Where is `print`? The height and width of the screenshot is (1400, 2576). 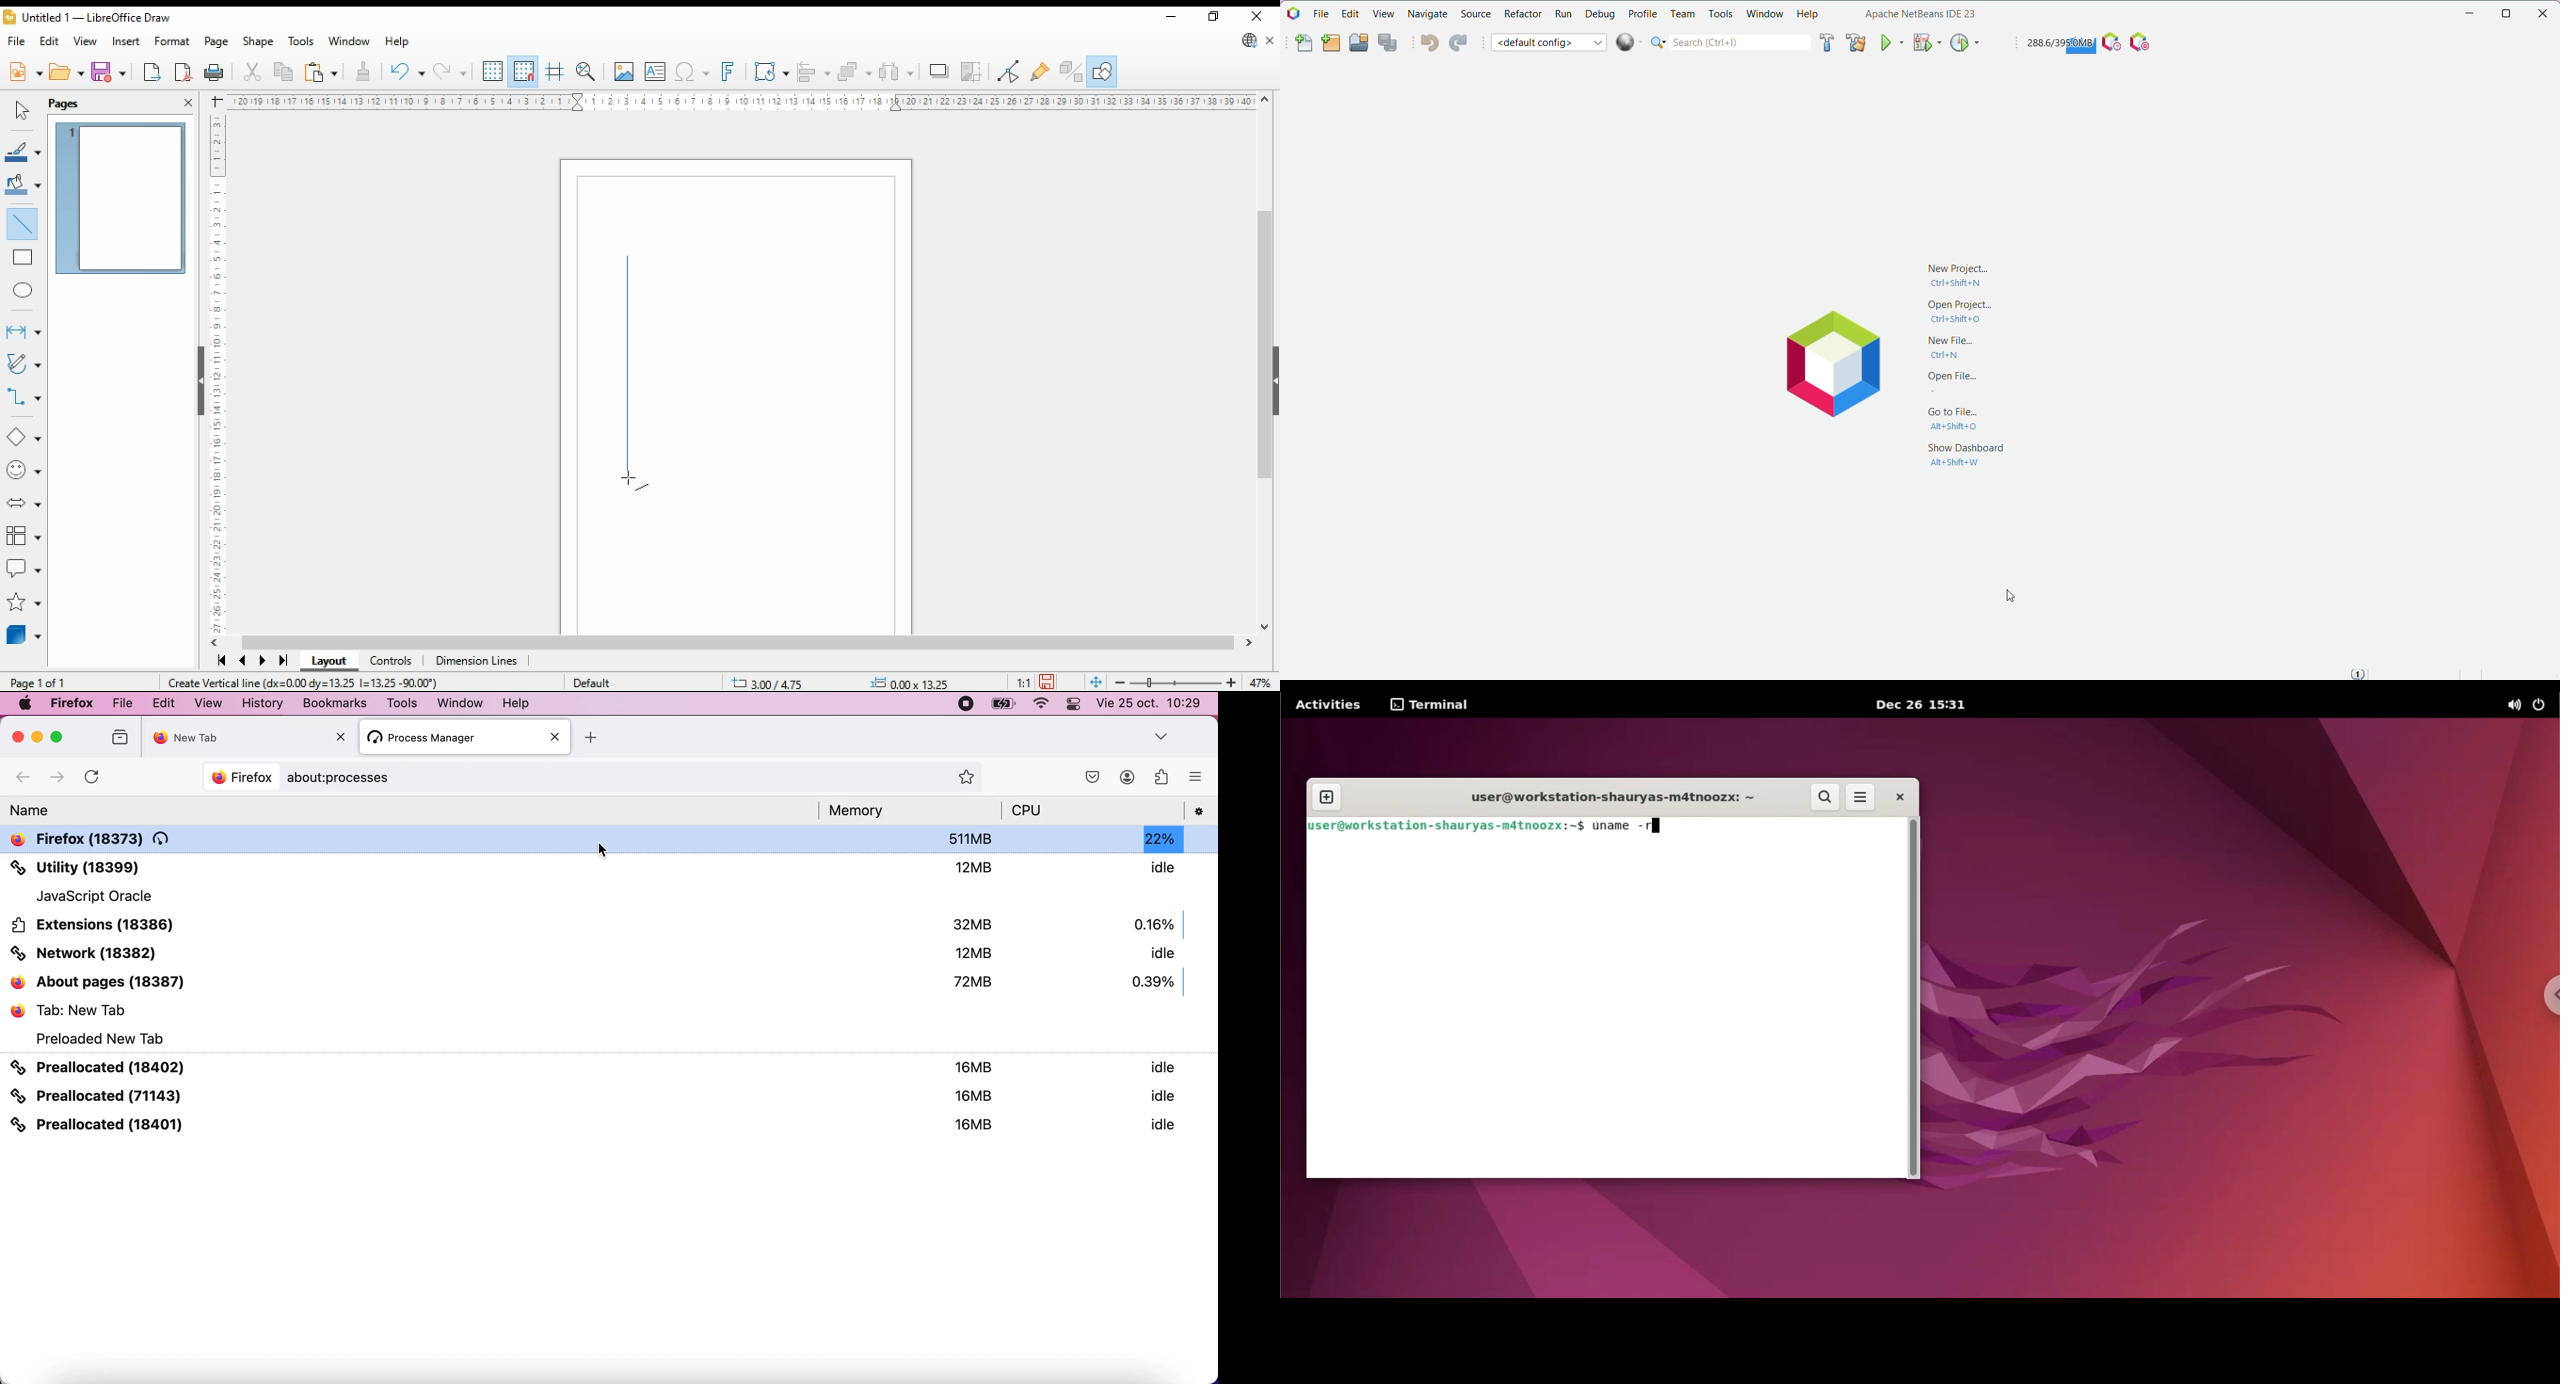 print is located at coordinates (215, 71).